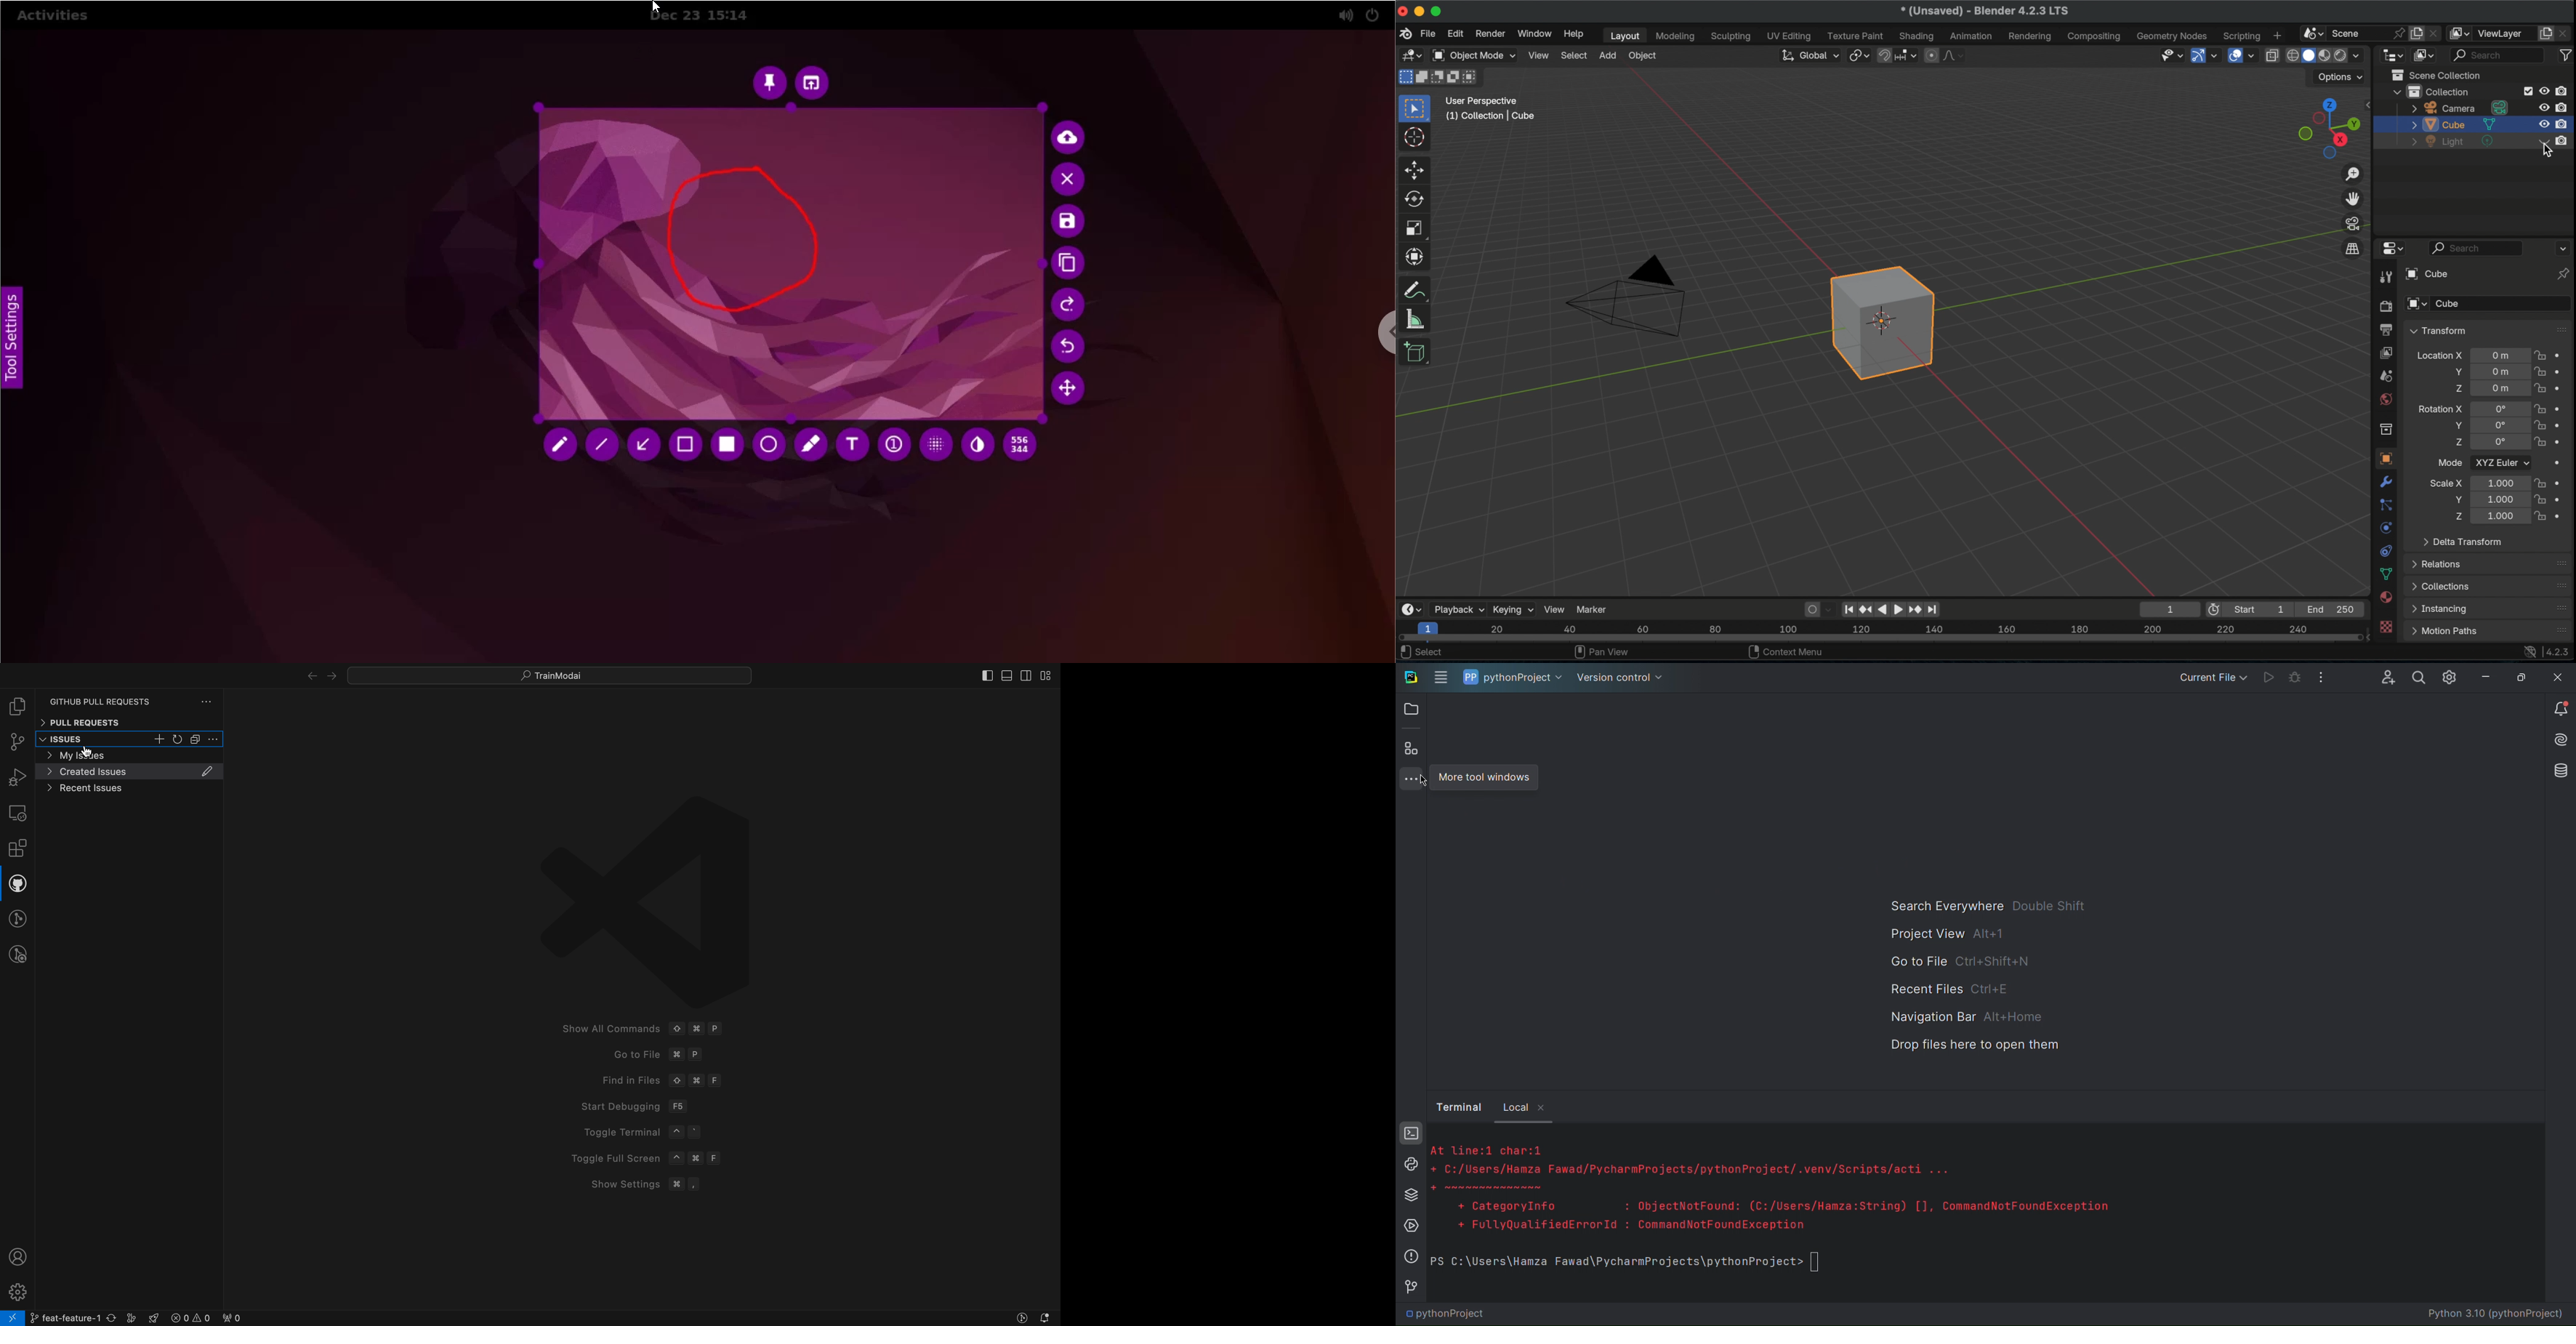  I want to click on arrow, so click(647, 444).